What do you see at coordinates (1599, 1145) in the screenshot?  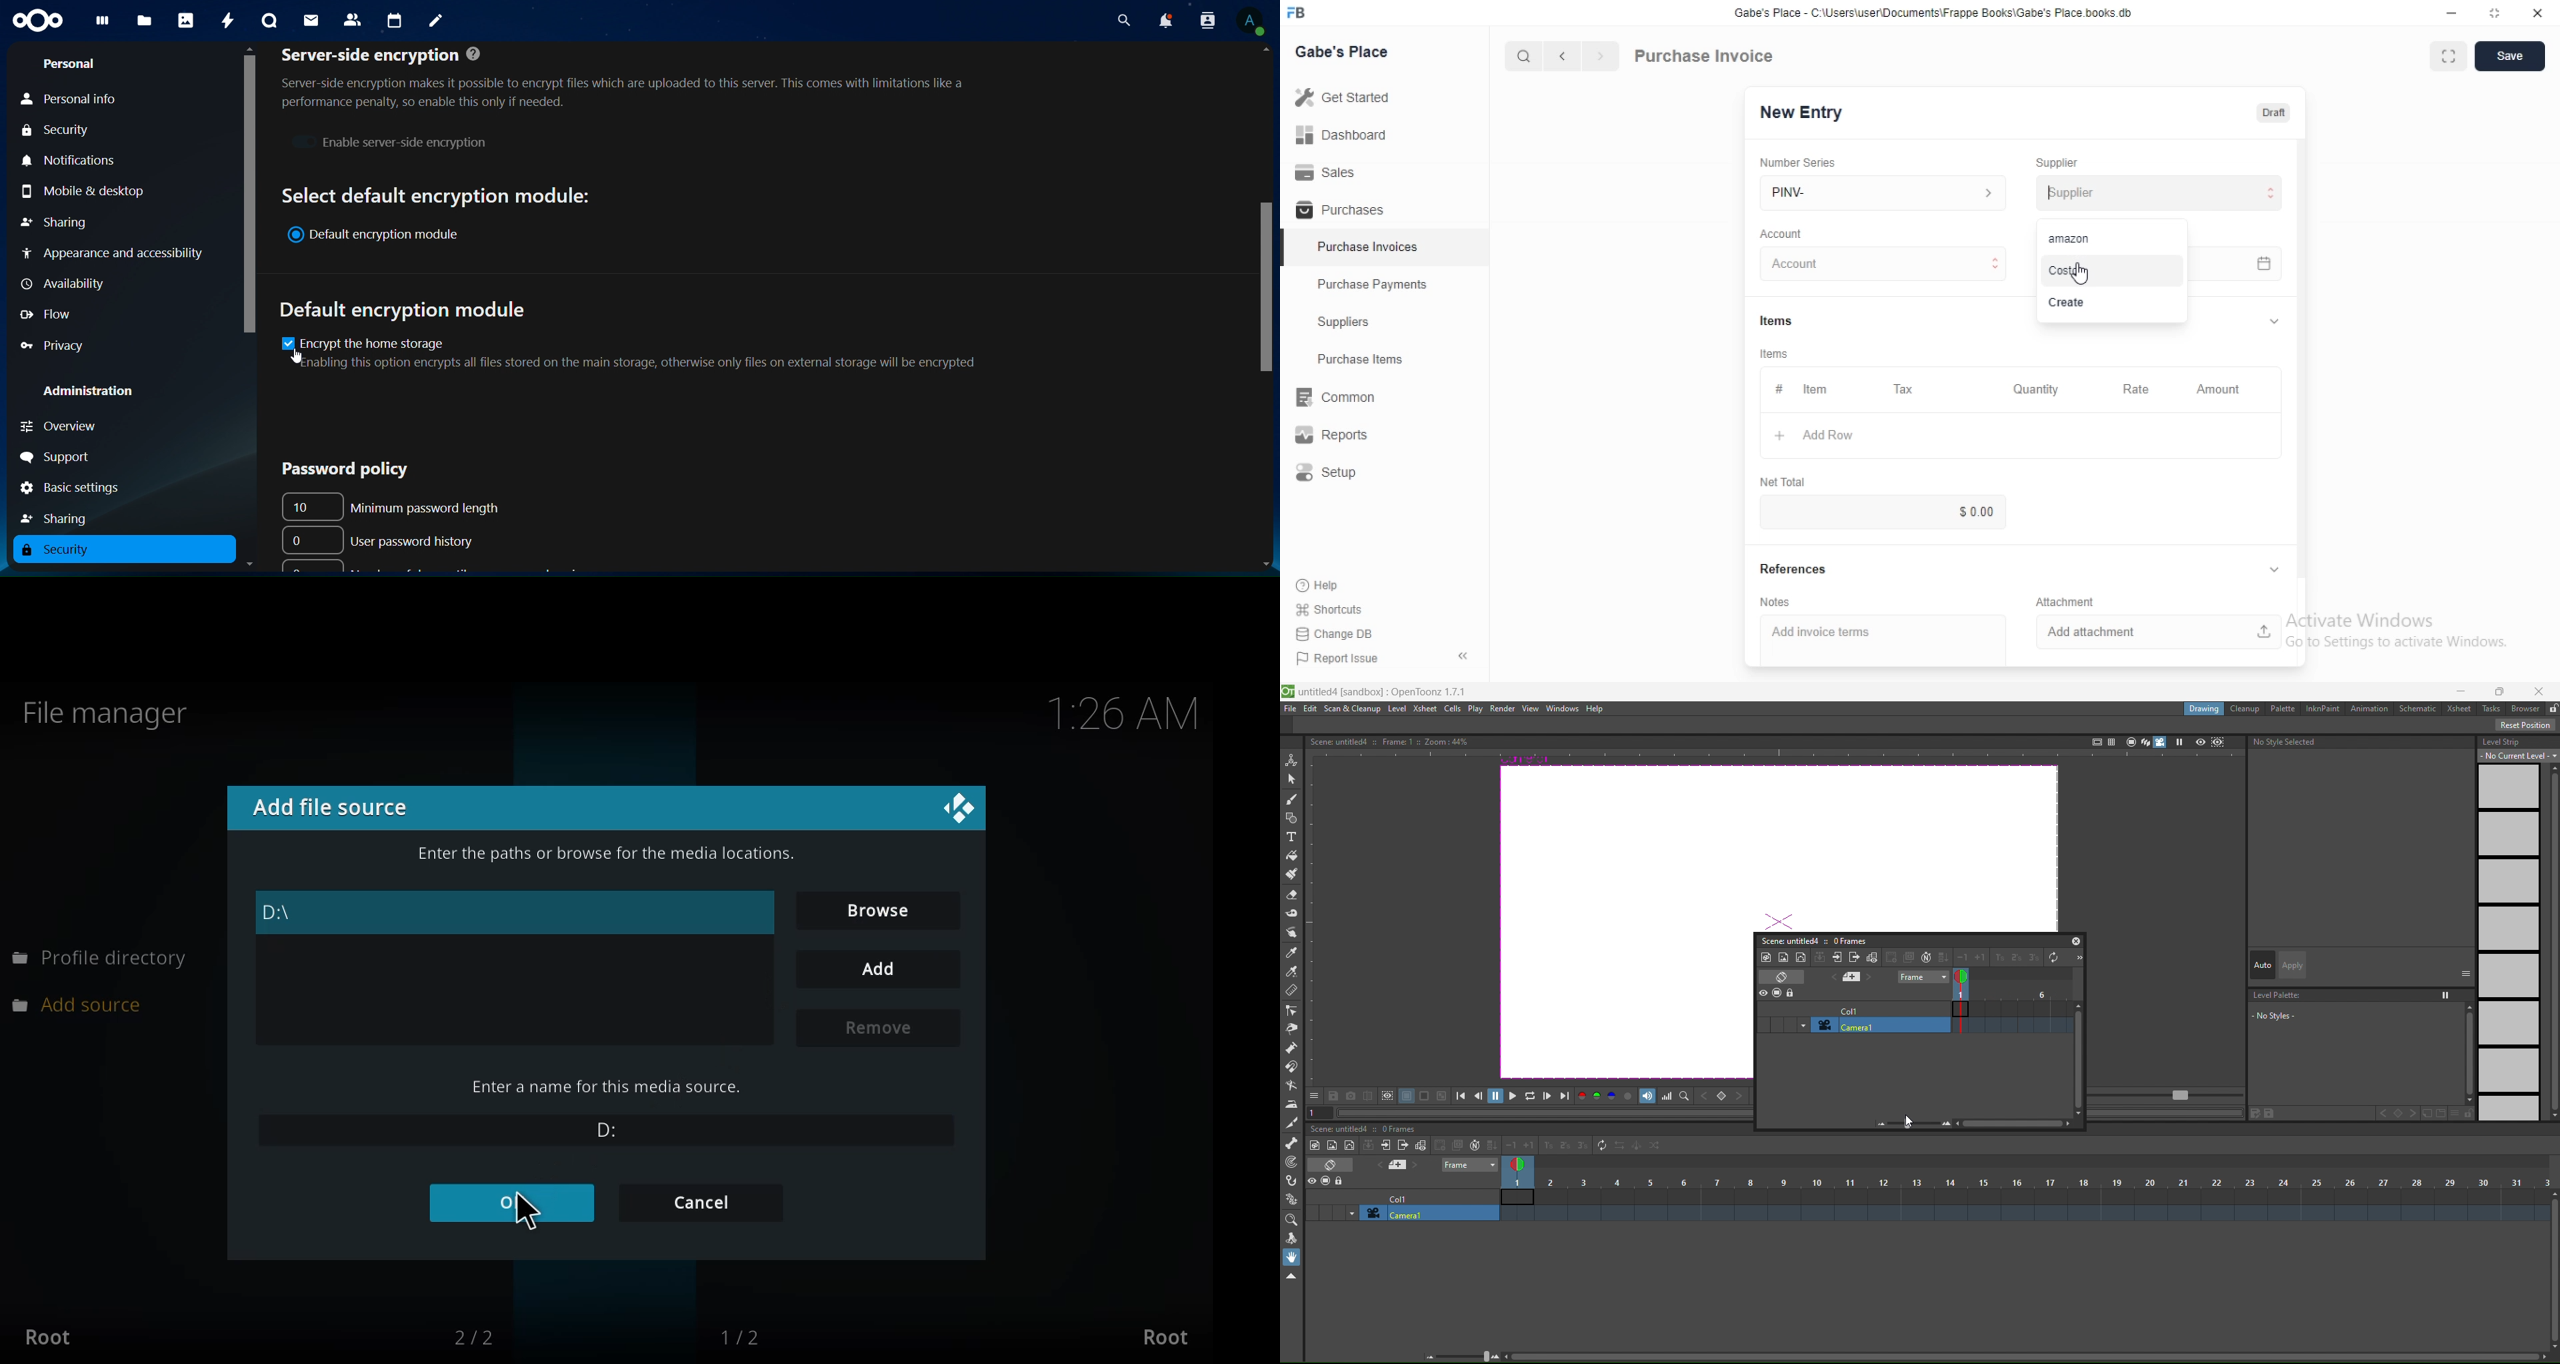 I see `repeat` at bounding box center [1599, 1145].